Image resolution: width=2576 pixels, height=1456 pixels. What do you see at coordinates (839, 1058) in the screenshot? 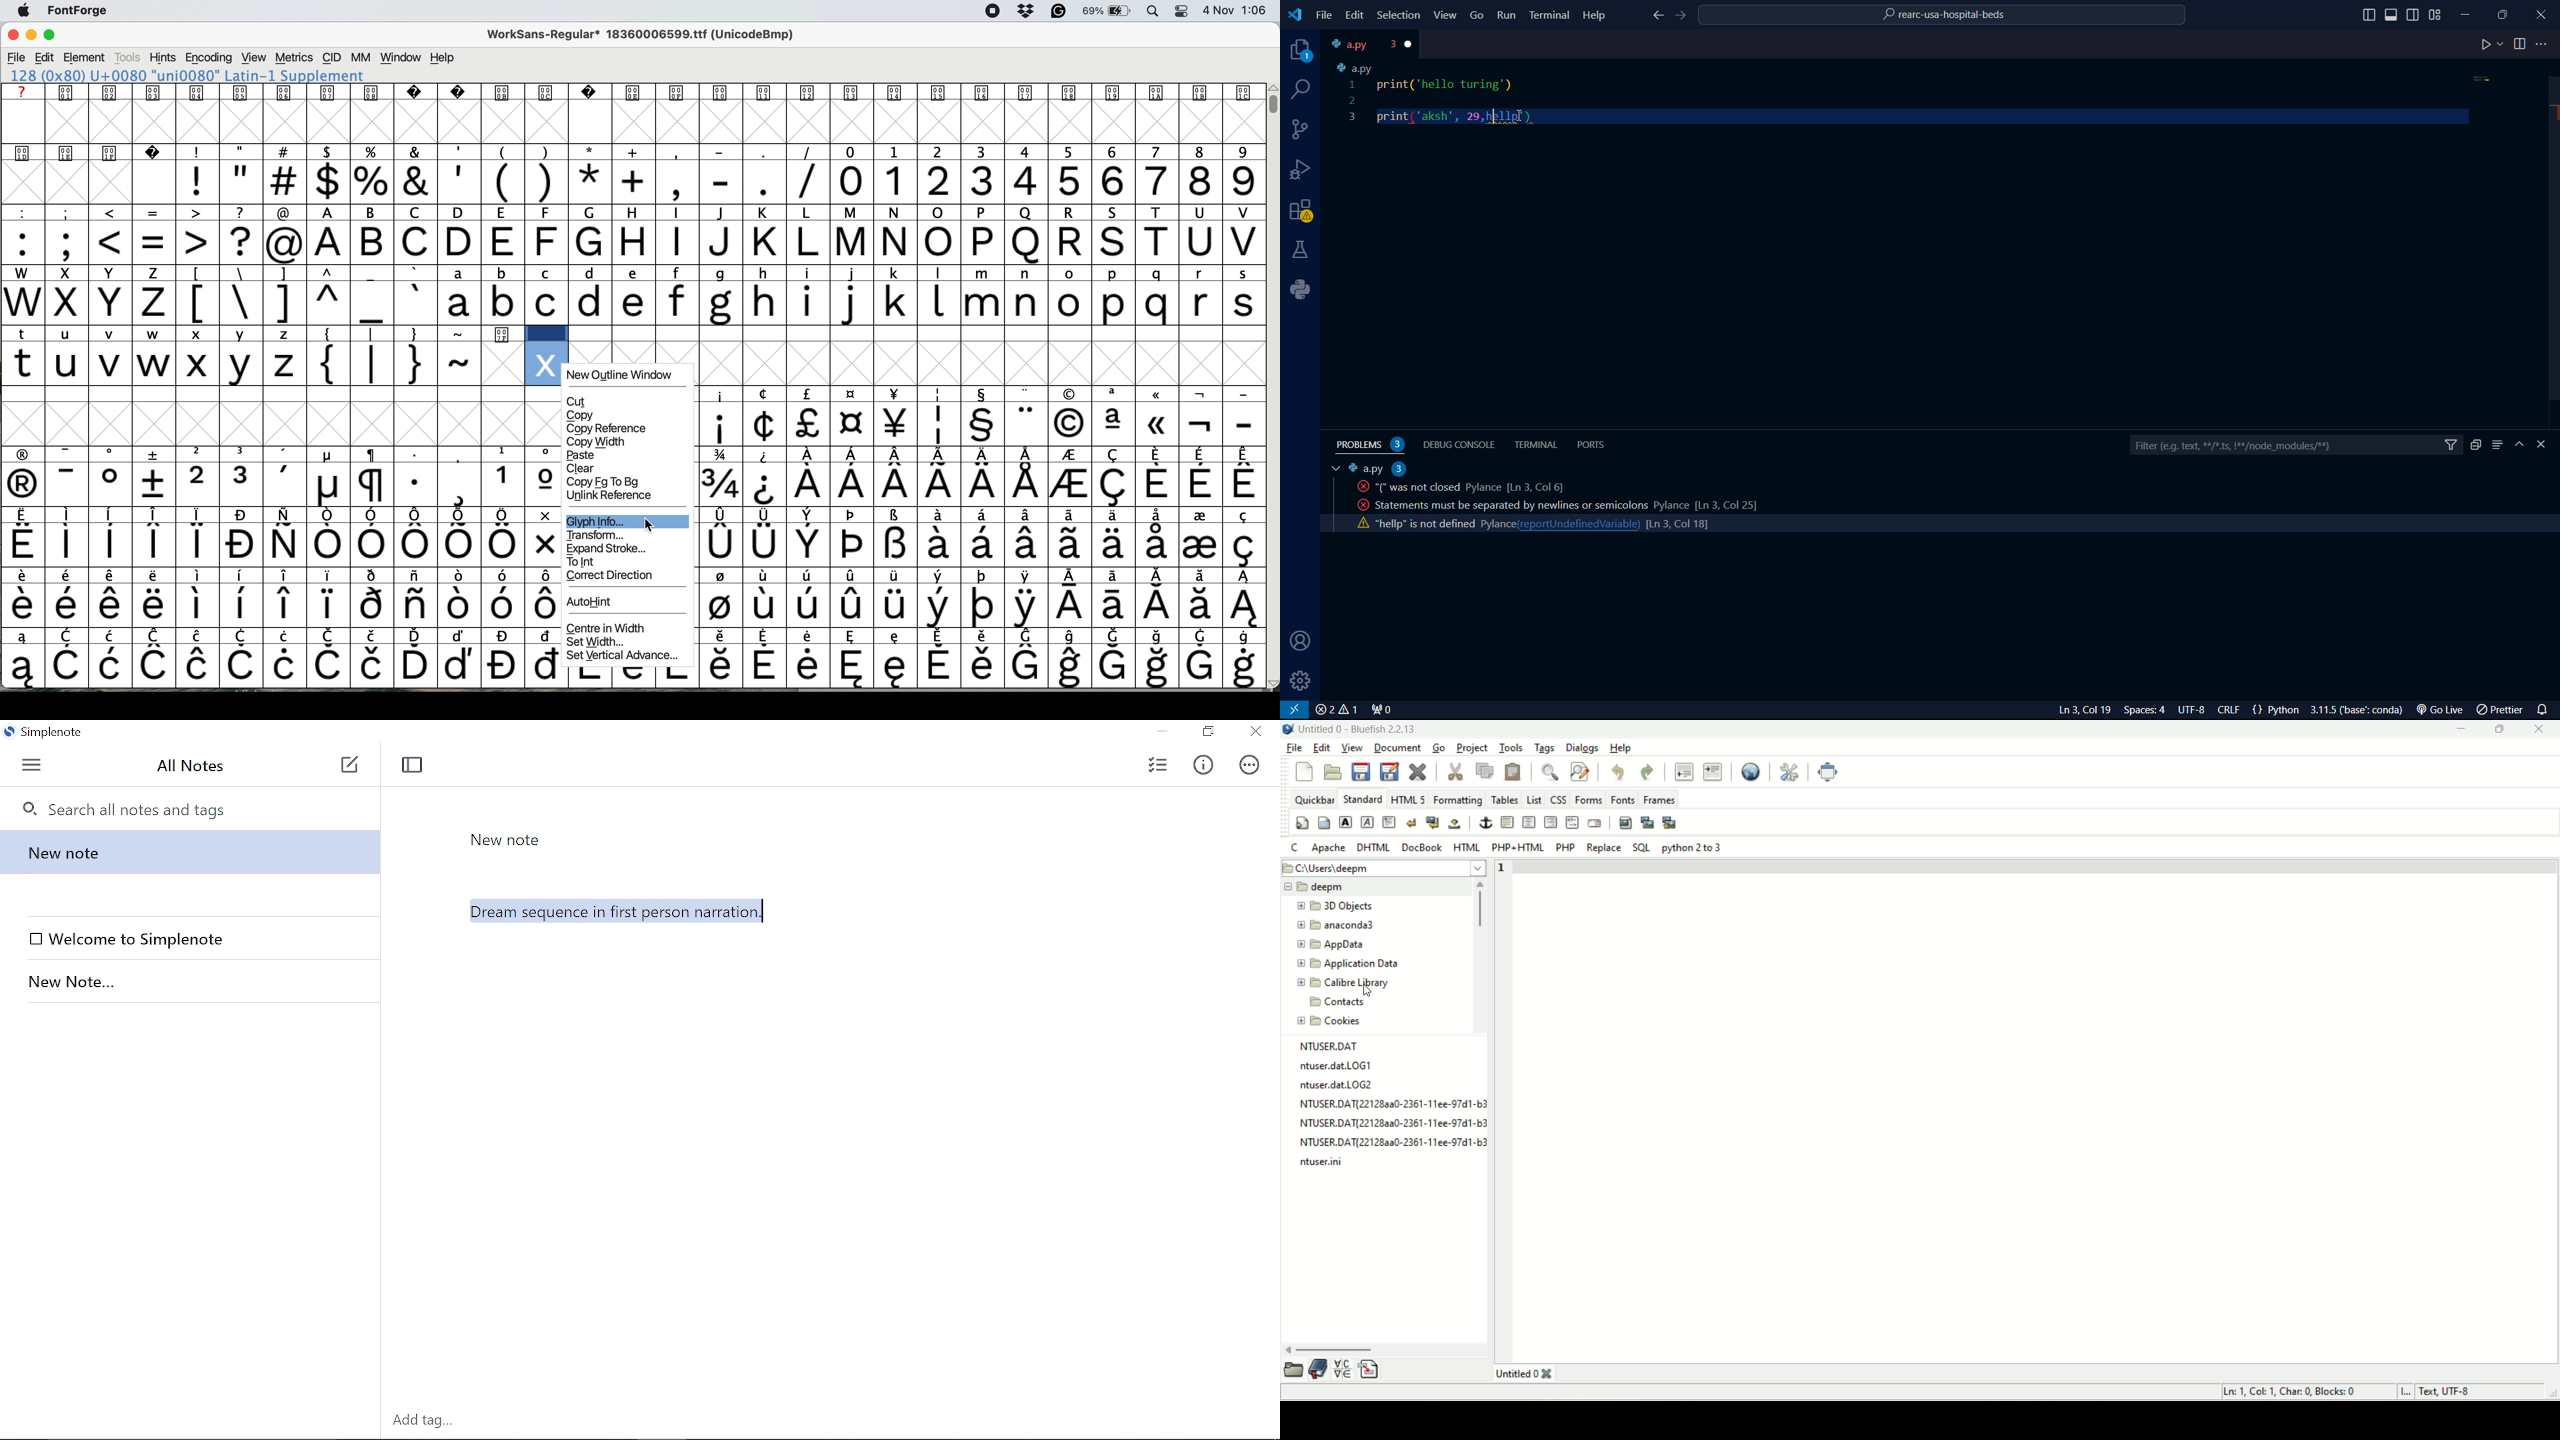
I see `Dream sequence in first person narration.` at bounding box center [839, 1058].